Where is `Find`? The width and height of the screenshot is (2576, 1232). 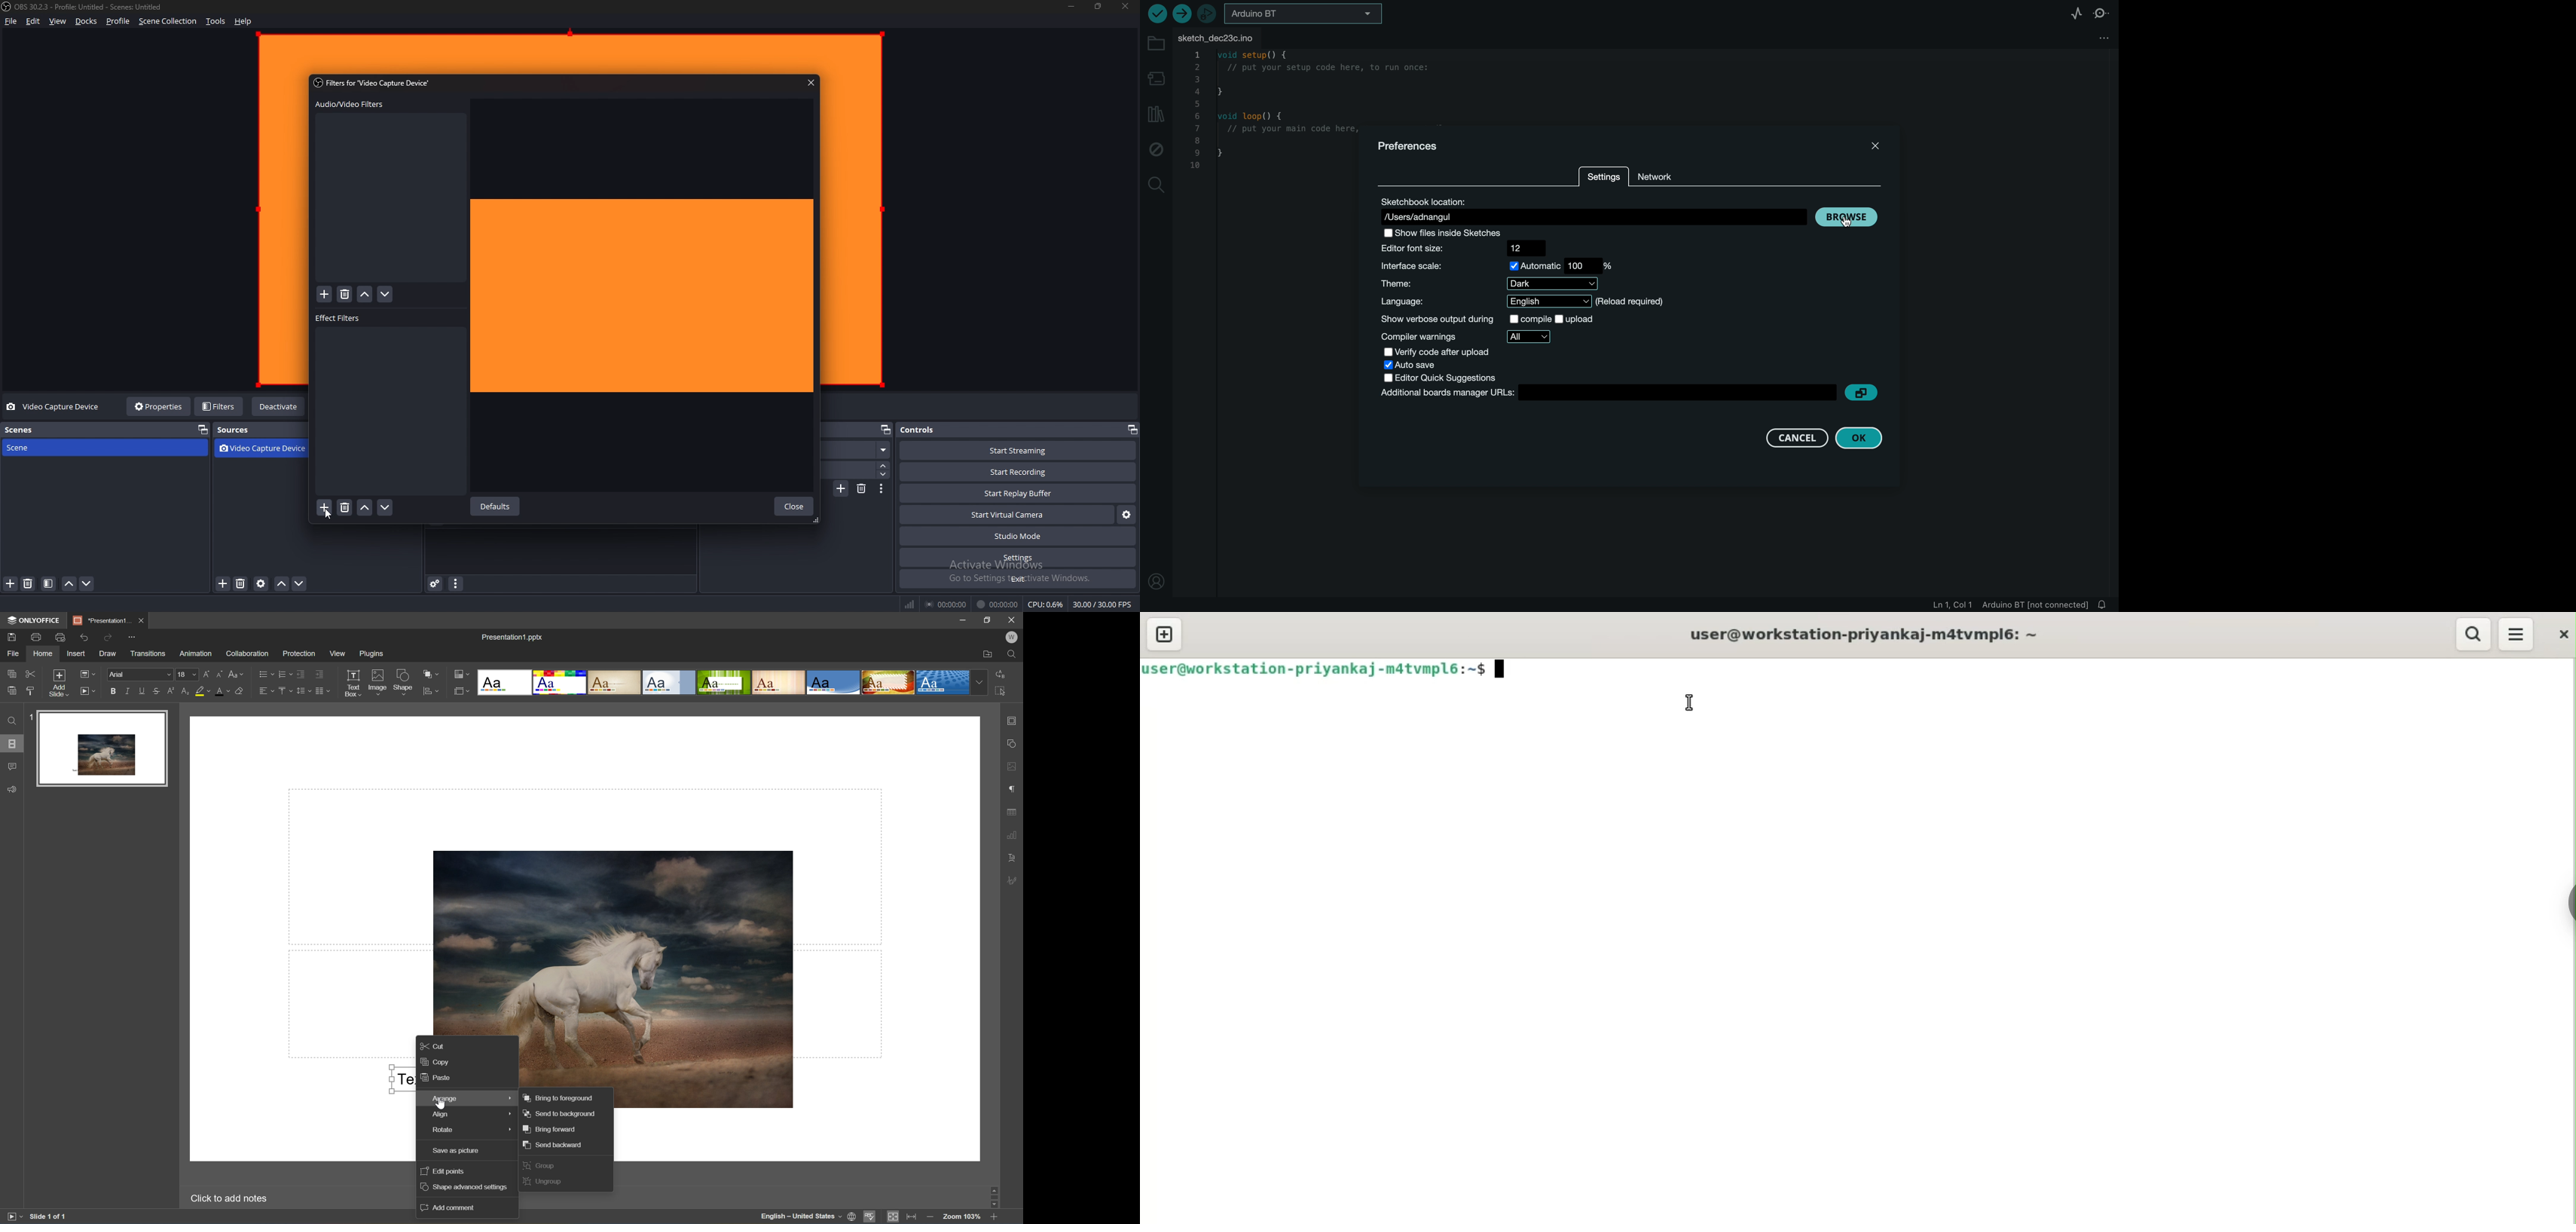 Find is located at coordinates (1013, 654).